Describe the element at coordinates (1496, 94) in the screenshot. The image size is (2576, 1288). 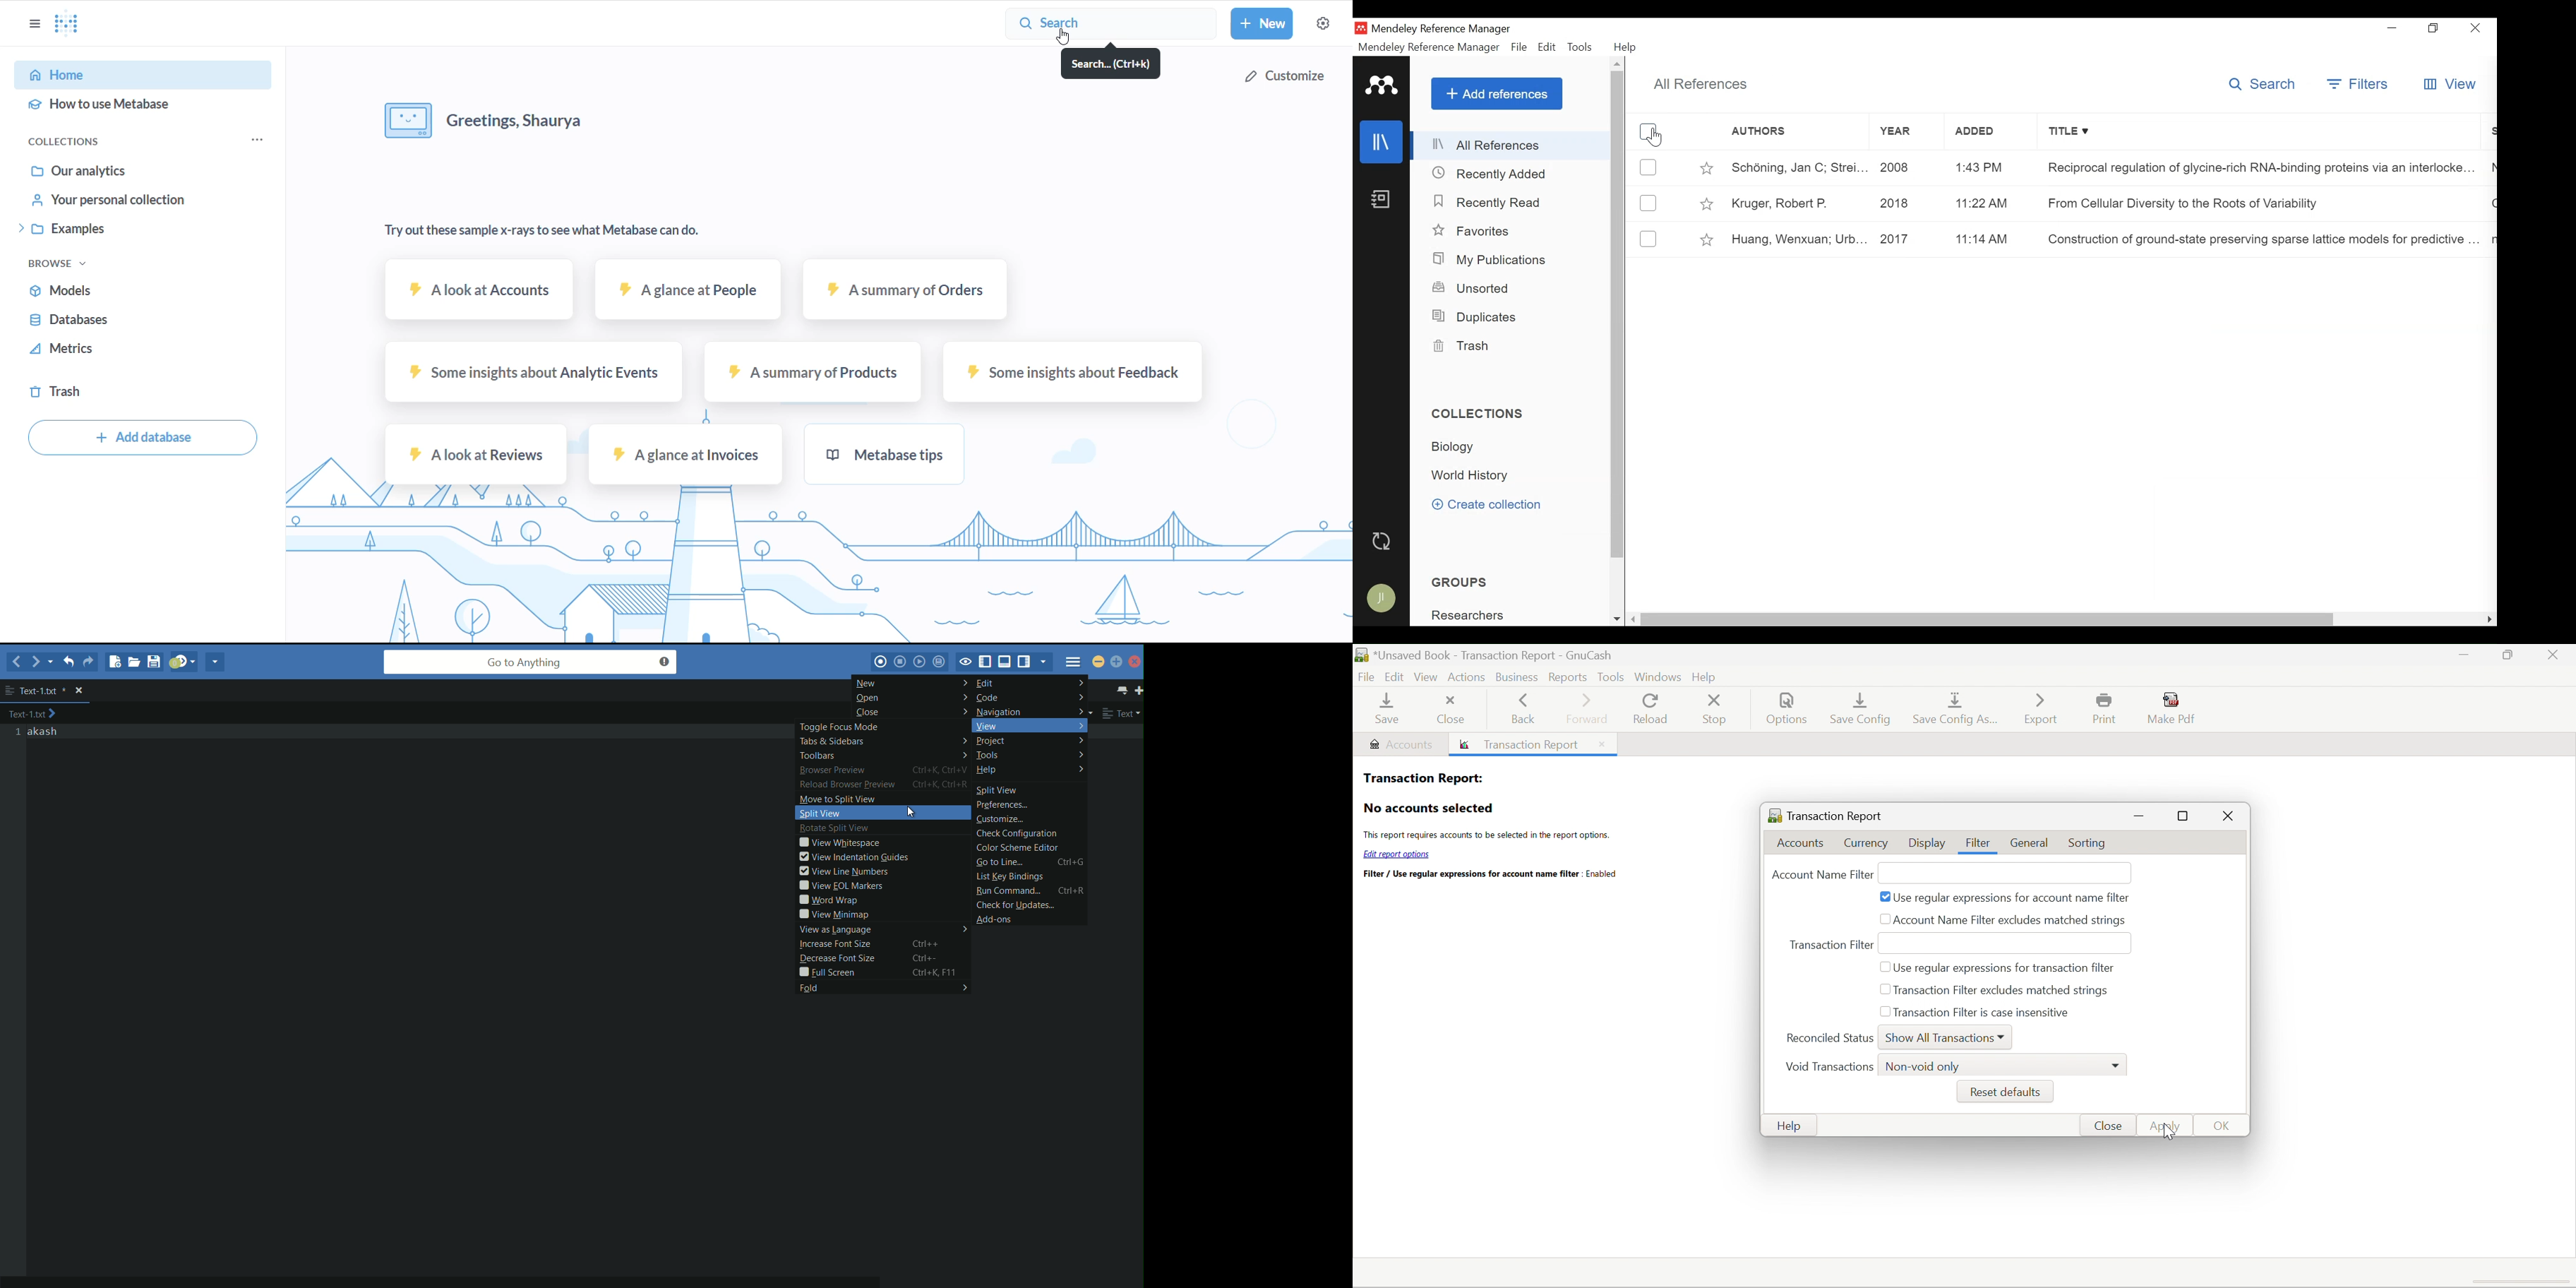
I see `Add Reference` at that location.